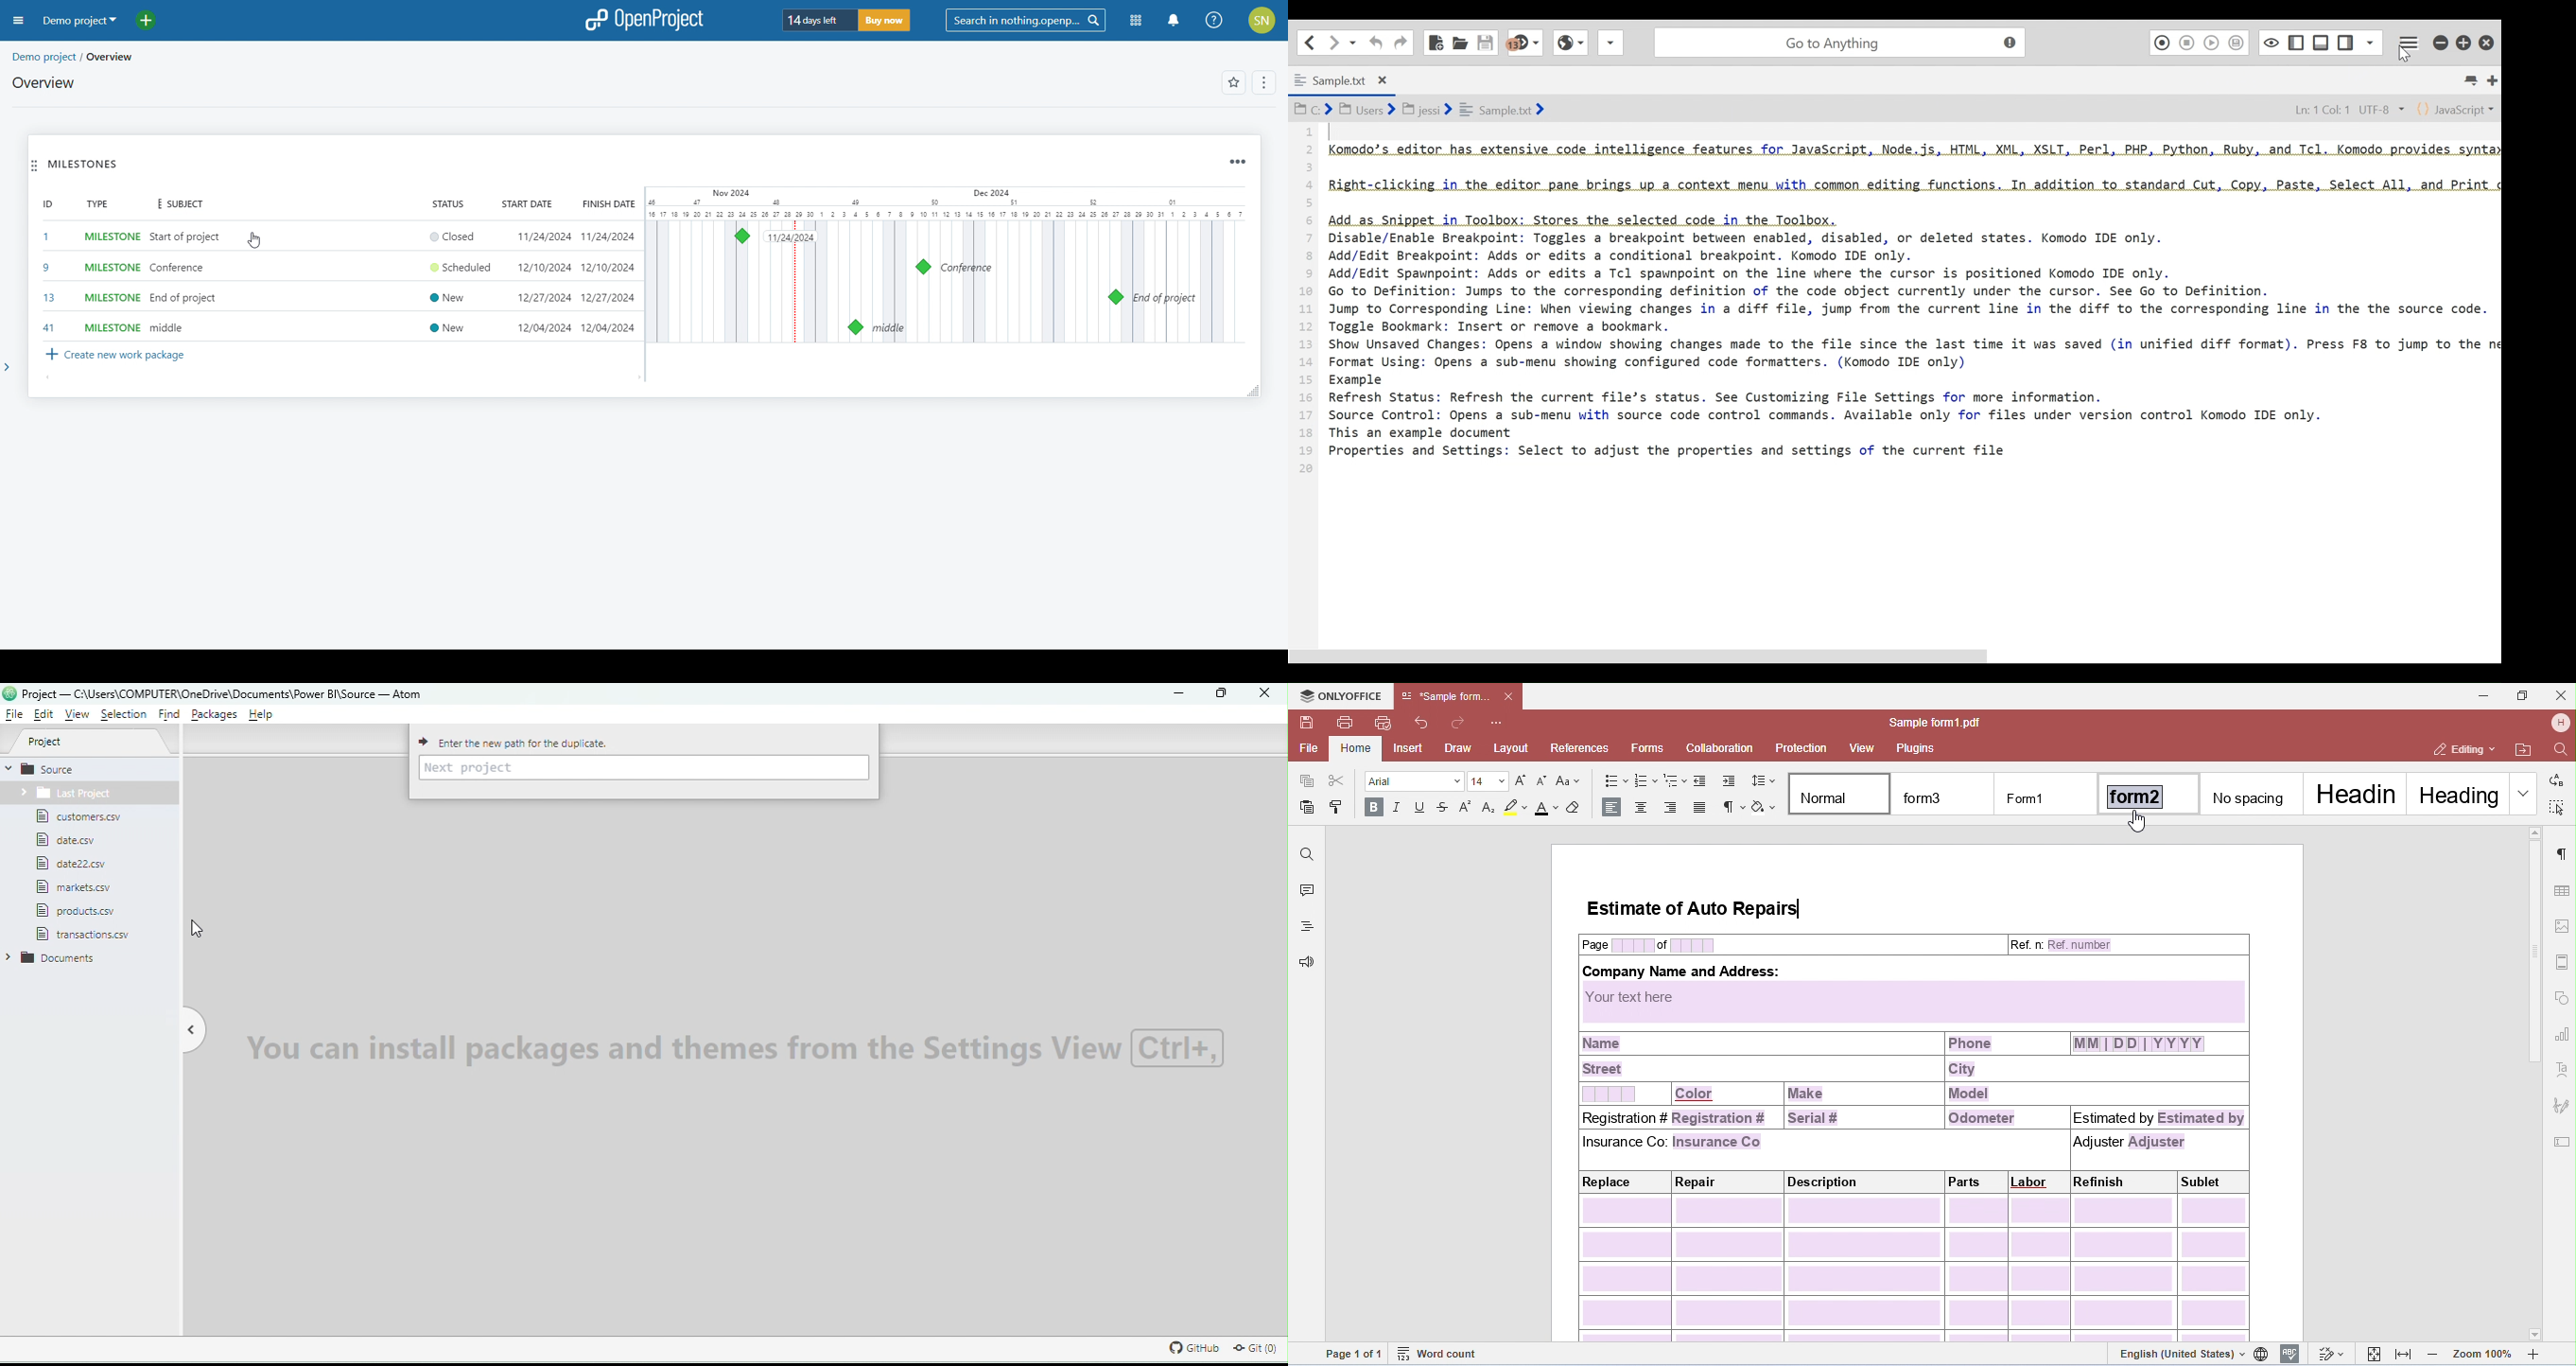 The width and height of the screenshot is (2576, 1372). Describe the element at coordinates (1183, 694) in the screenshot. I see `Minimize` at that location.